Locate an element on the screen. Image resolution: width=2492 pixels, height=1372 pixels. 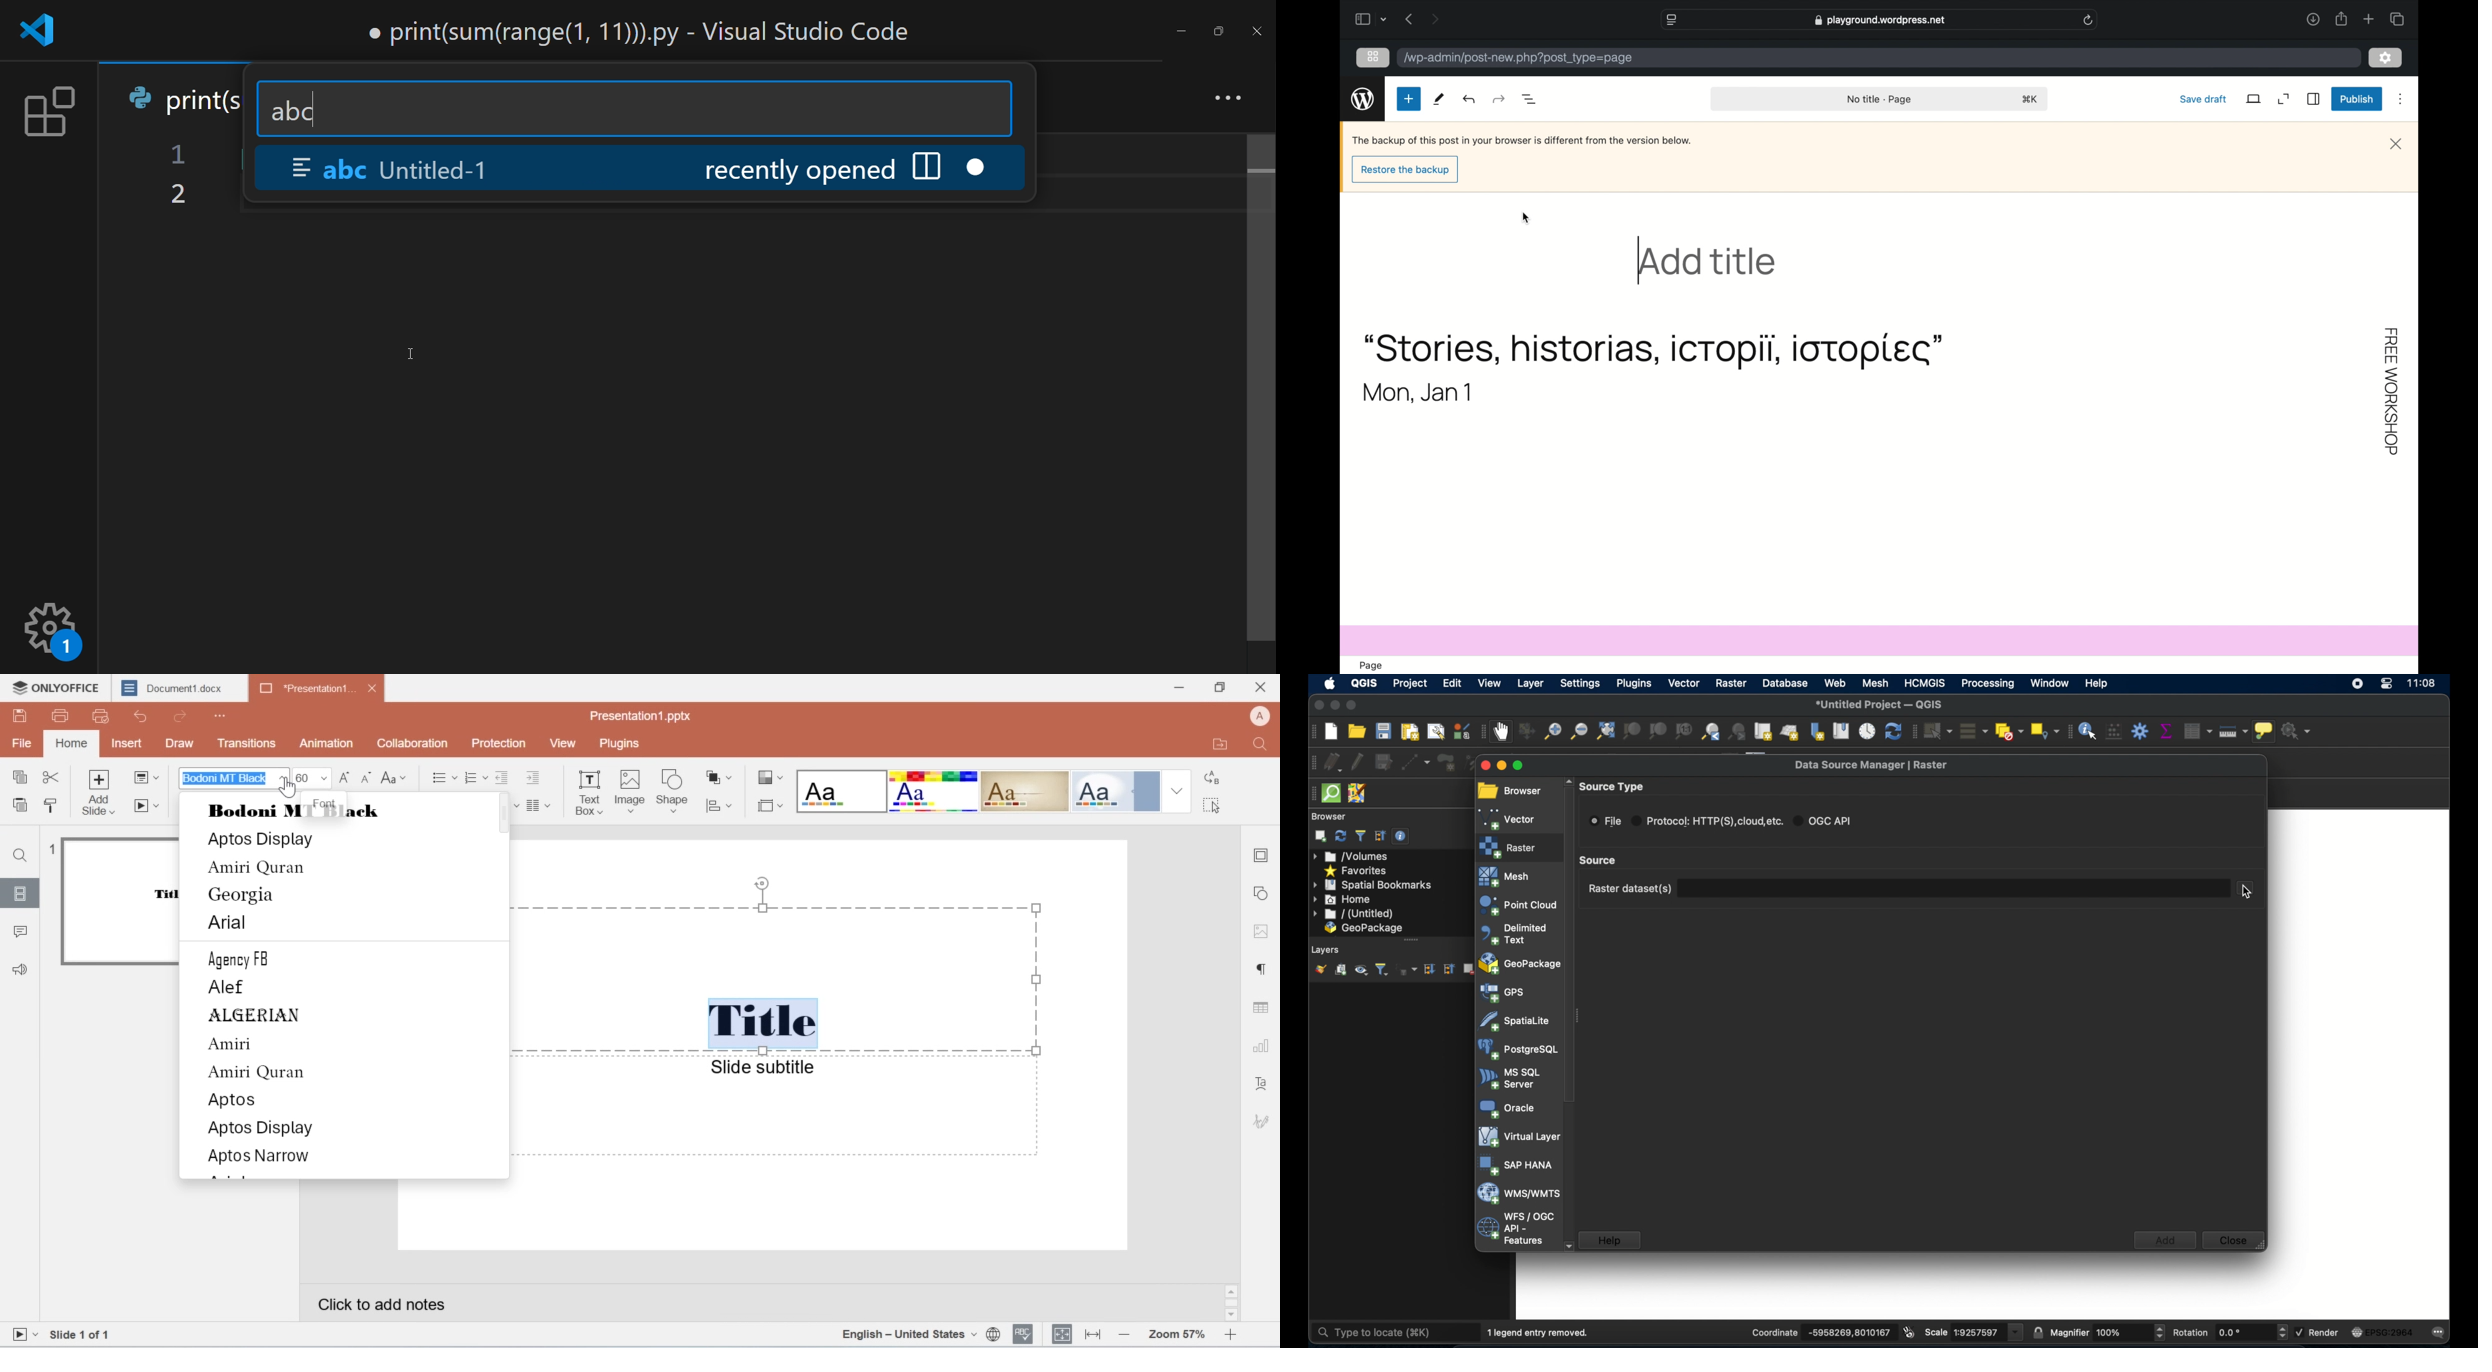
expand is located at coordinates (2284, 99).